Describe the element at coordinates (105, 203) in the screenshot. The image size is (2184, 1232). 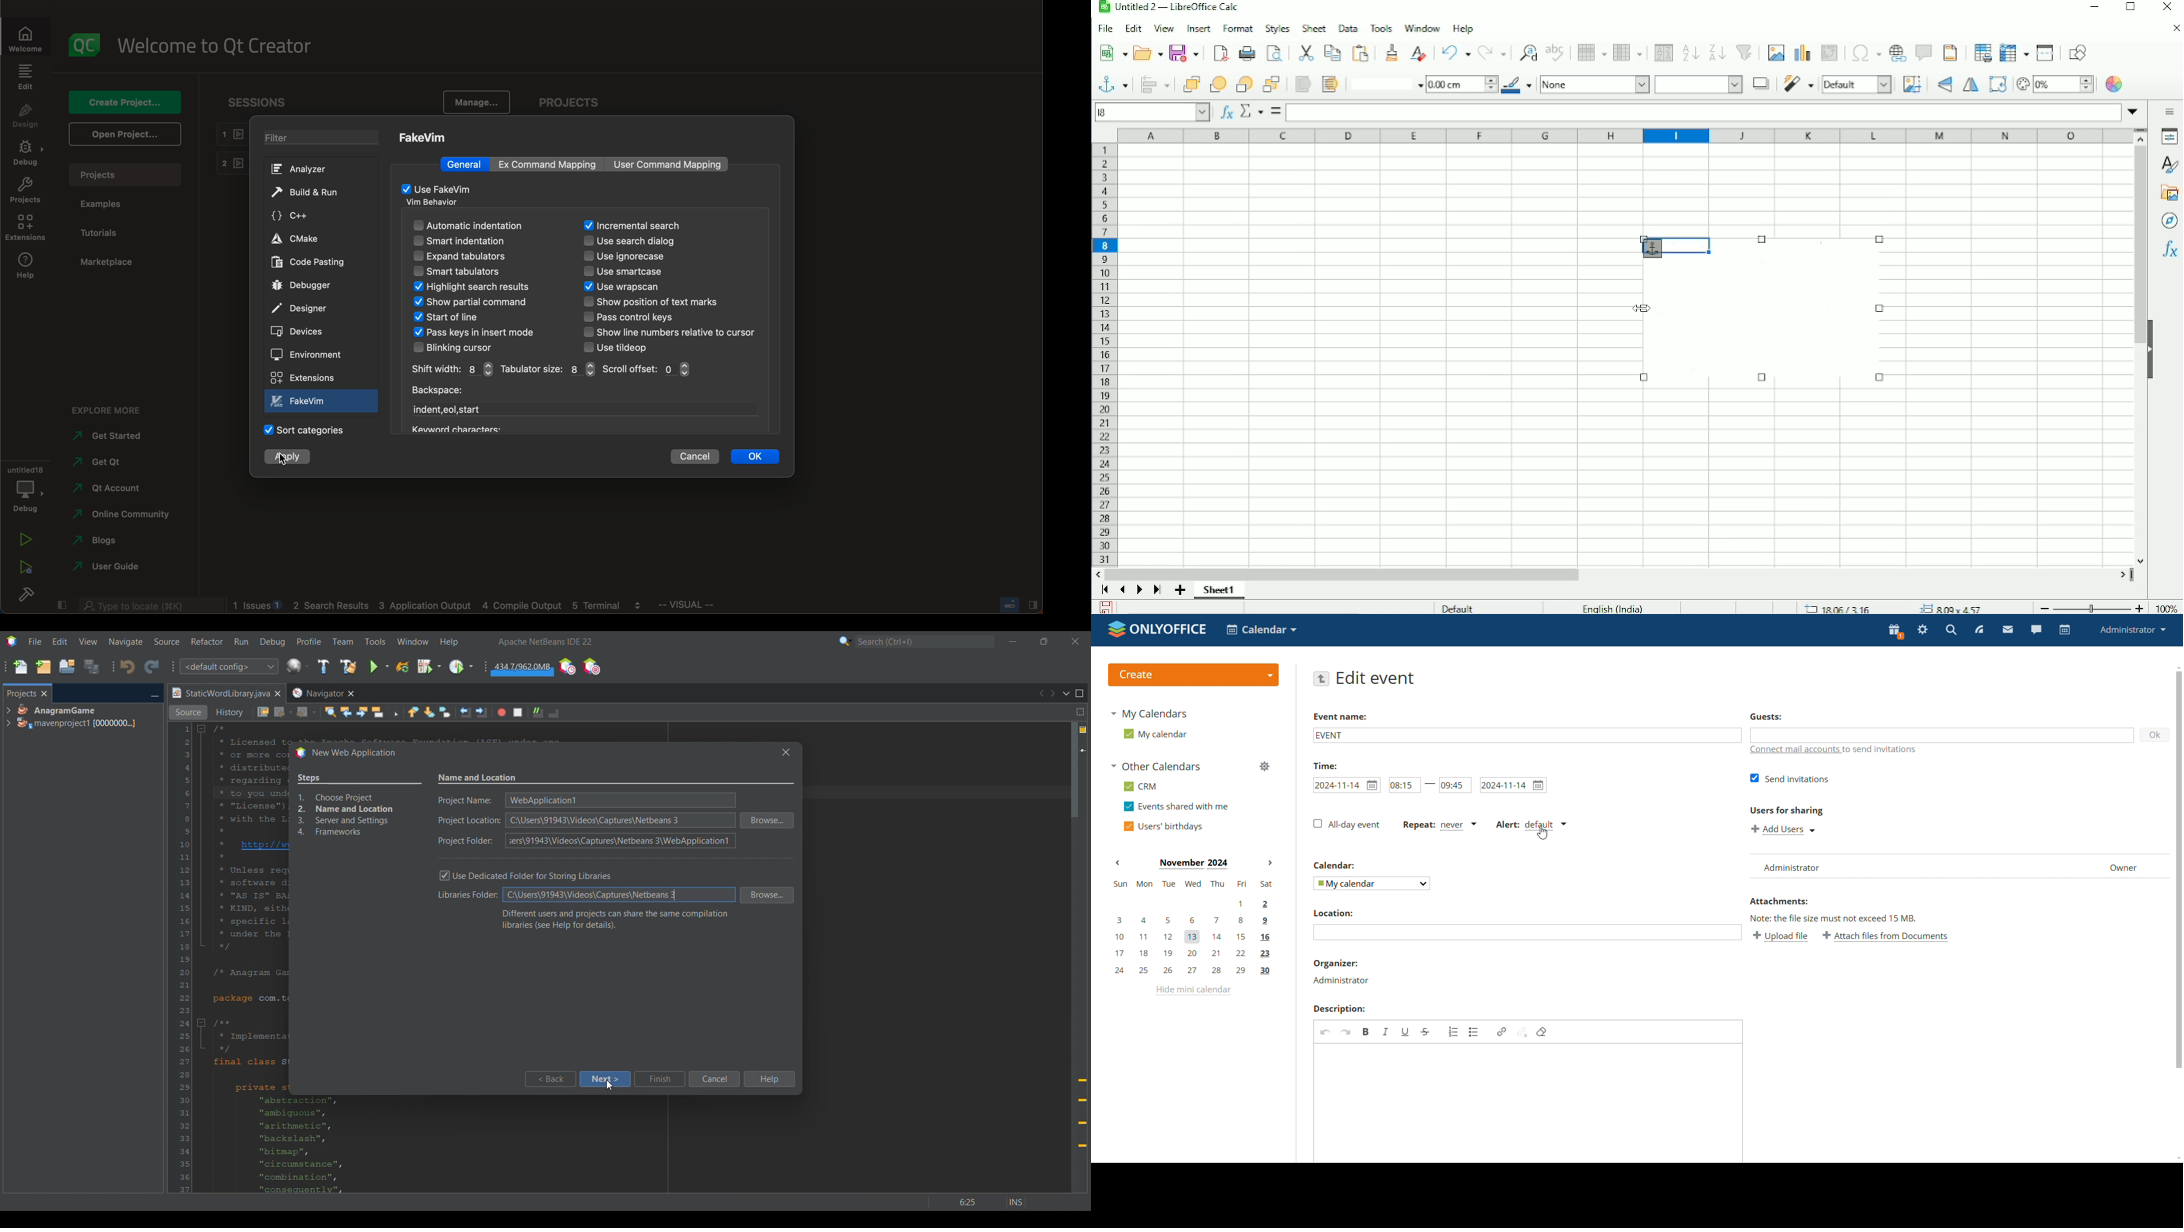
I see `examples` at that location.